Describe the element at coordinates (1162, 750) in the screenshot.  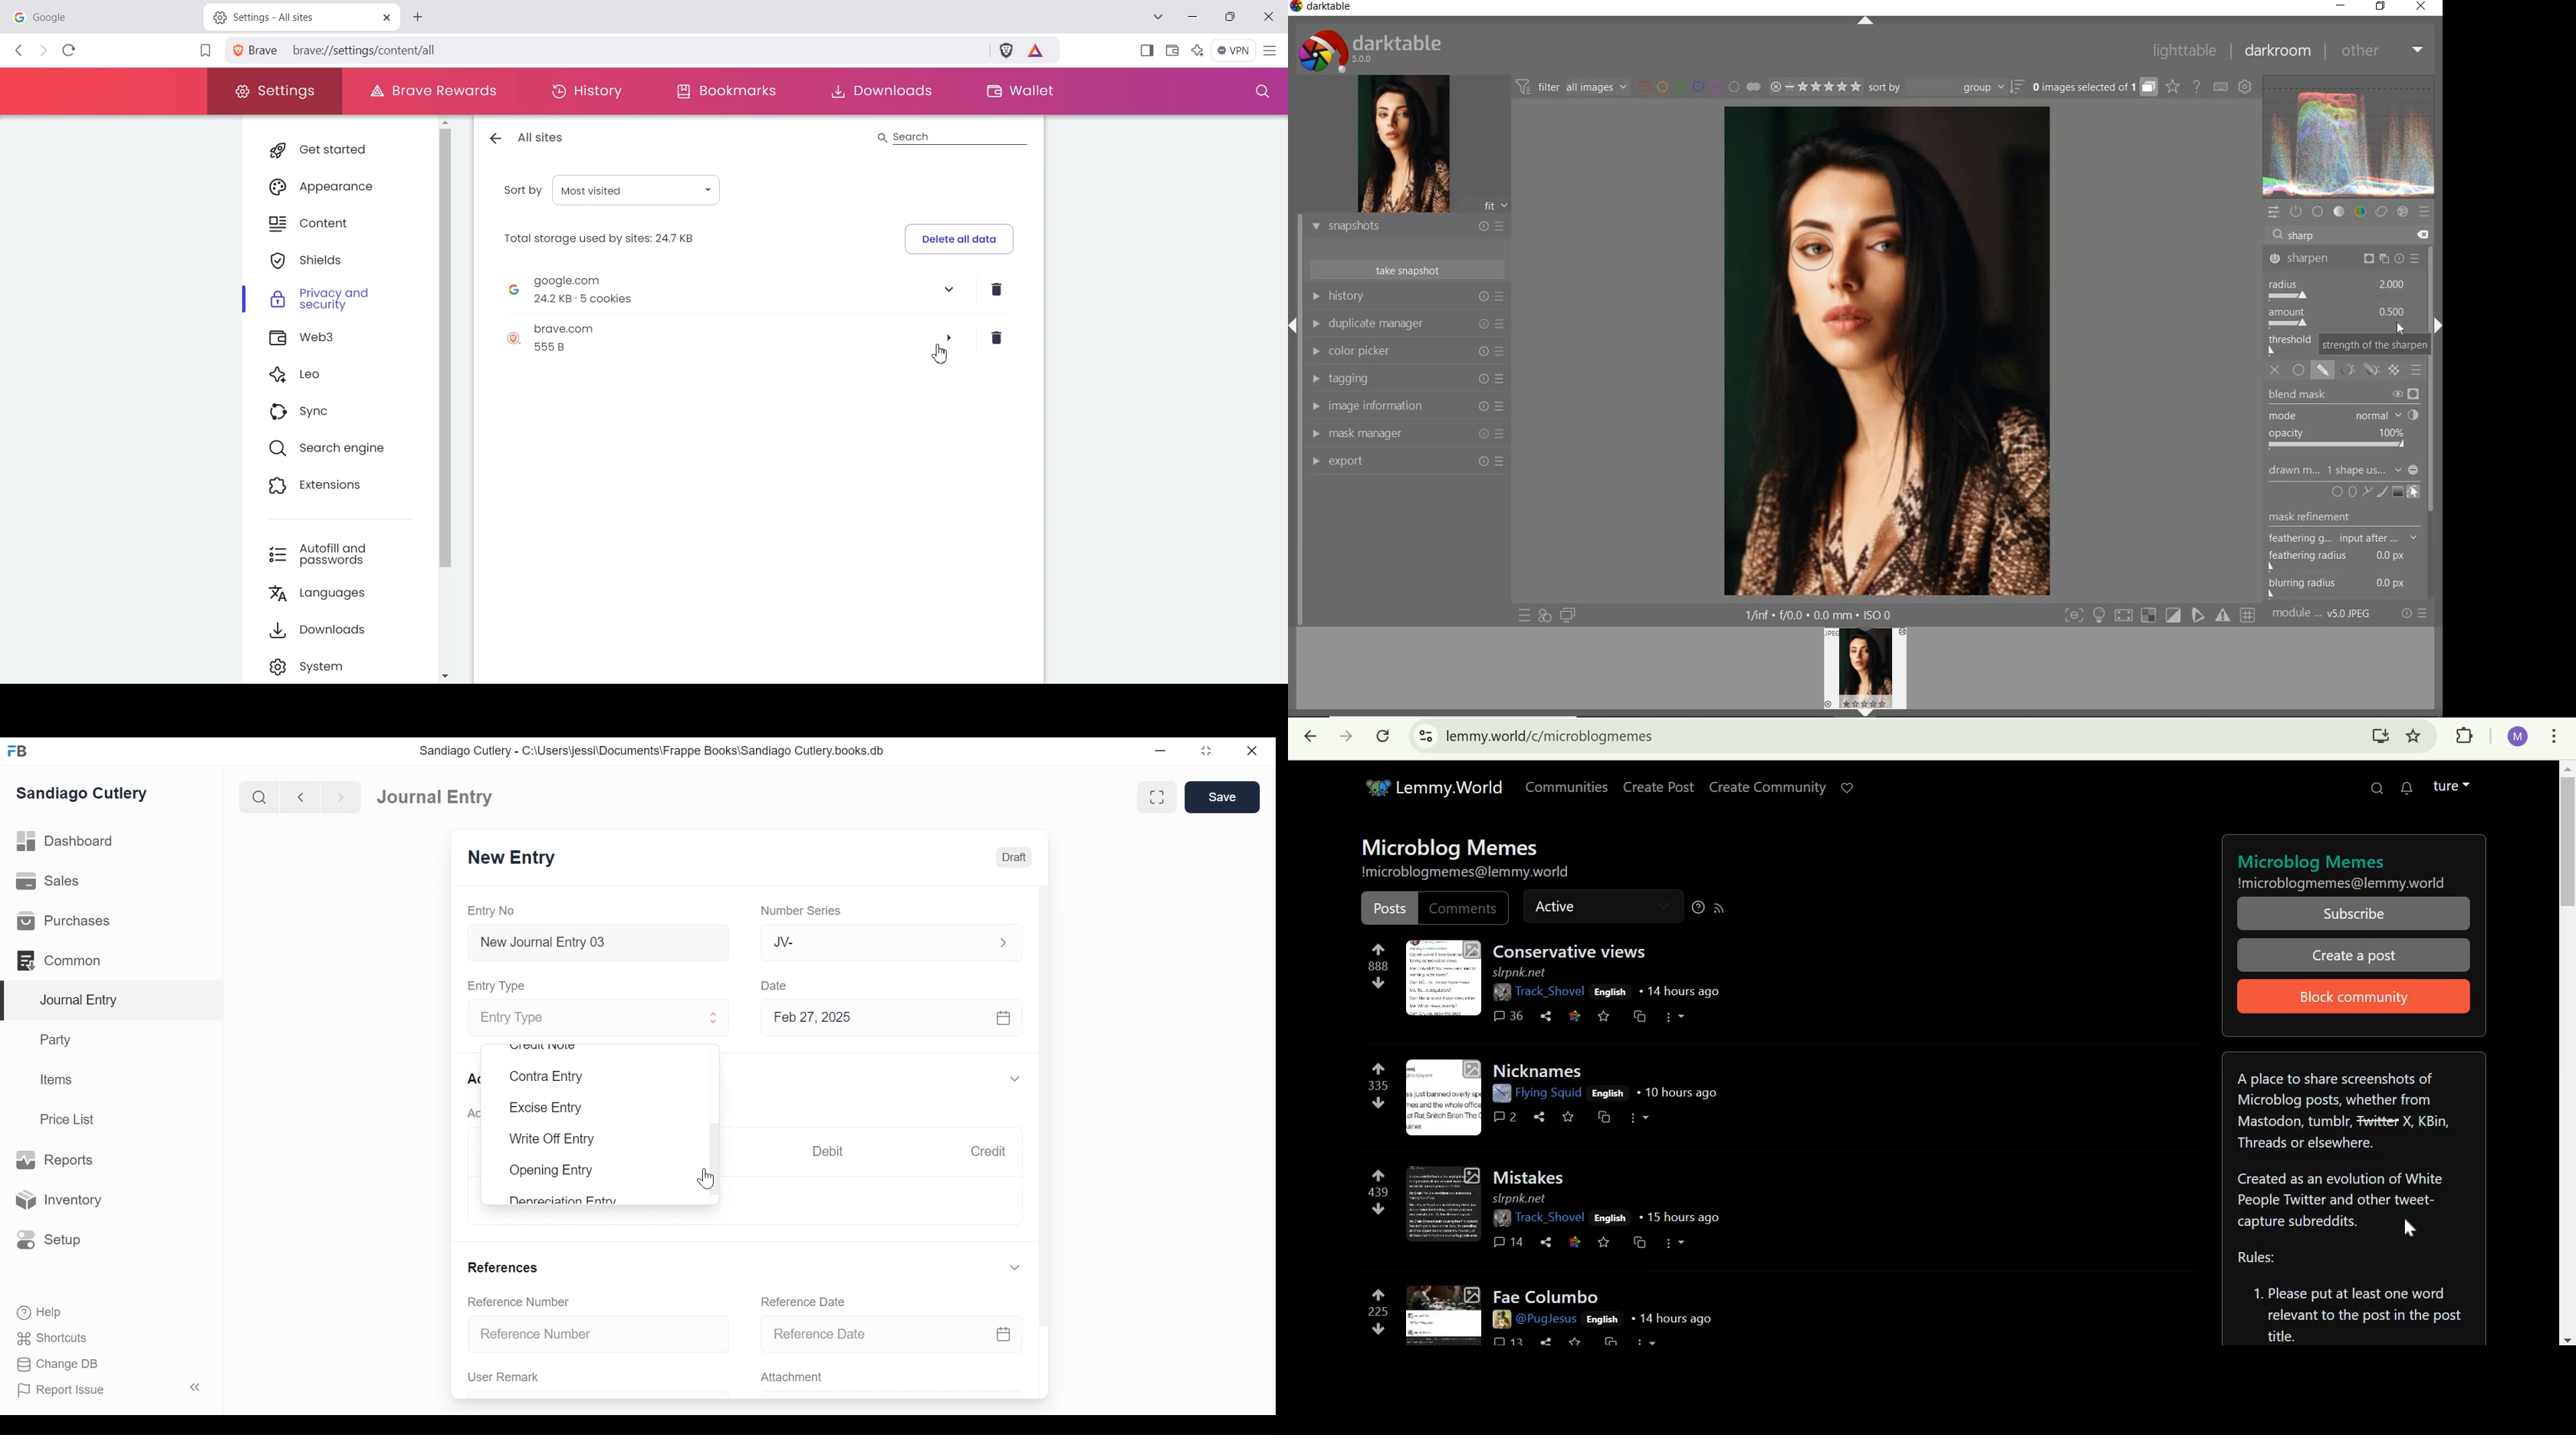
I see `Minimize` at that location.